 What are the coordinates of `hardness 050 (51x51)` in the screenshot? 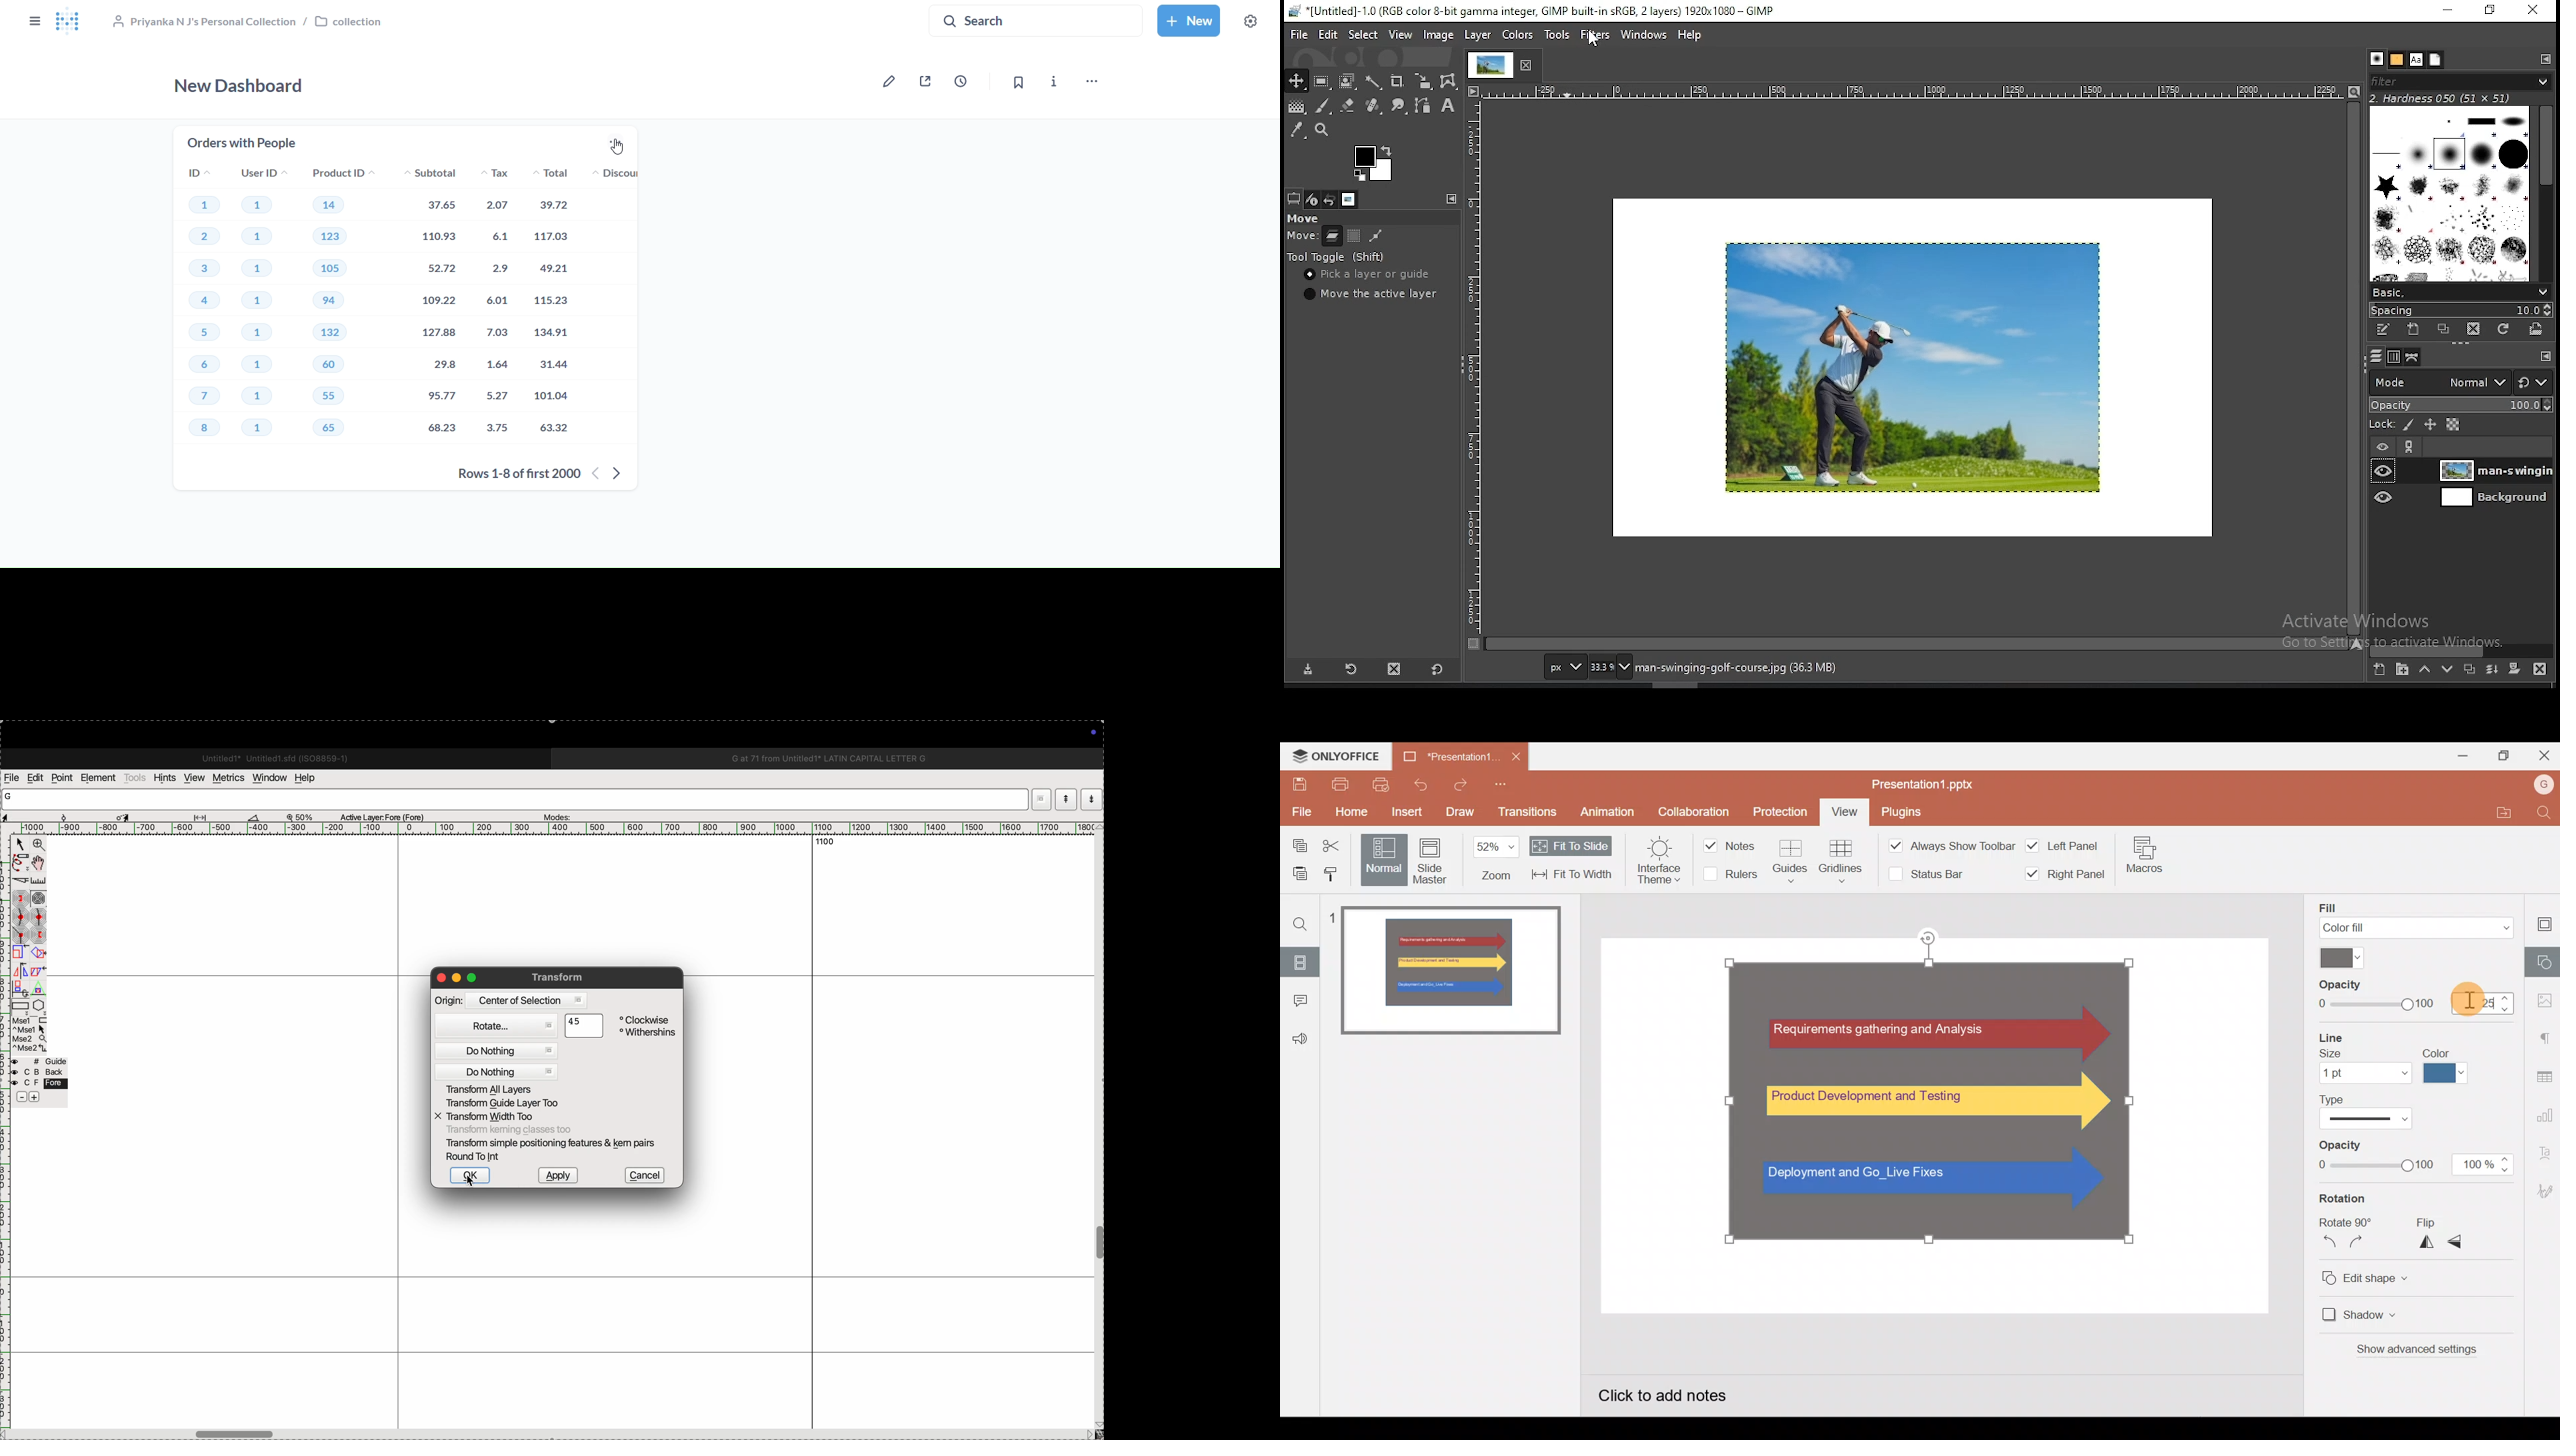 It's located at (2443, 98).